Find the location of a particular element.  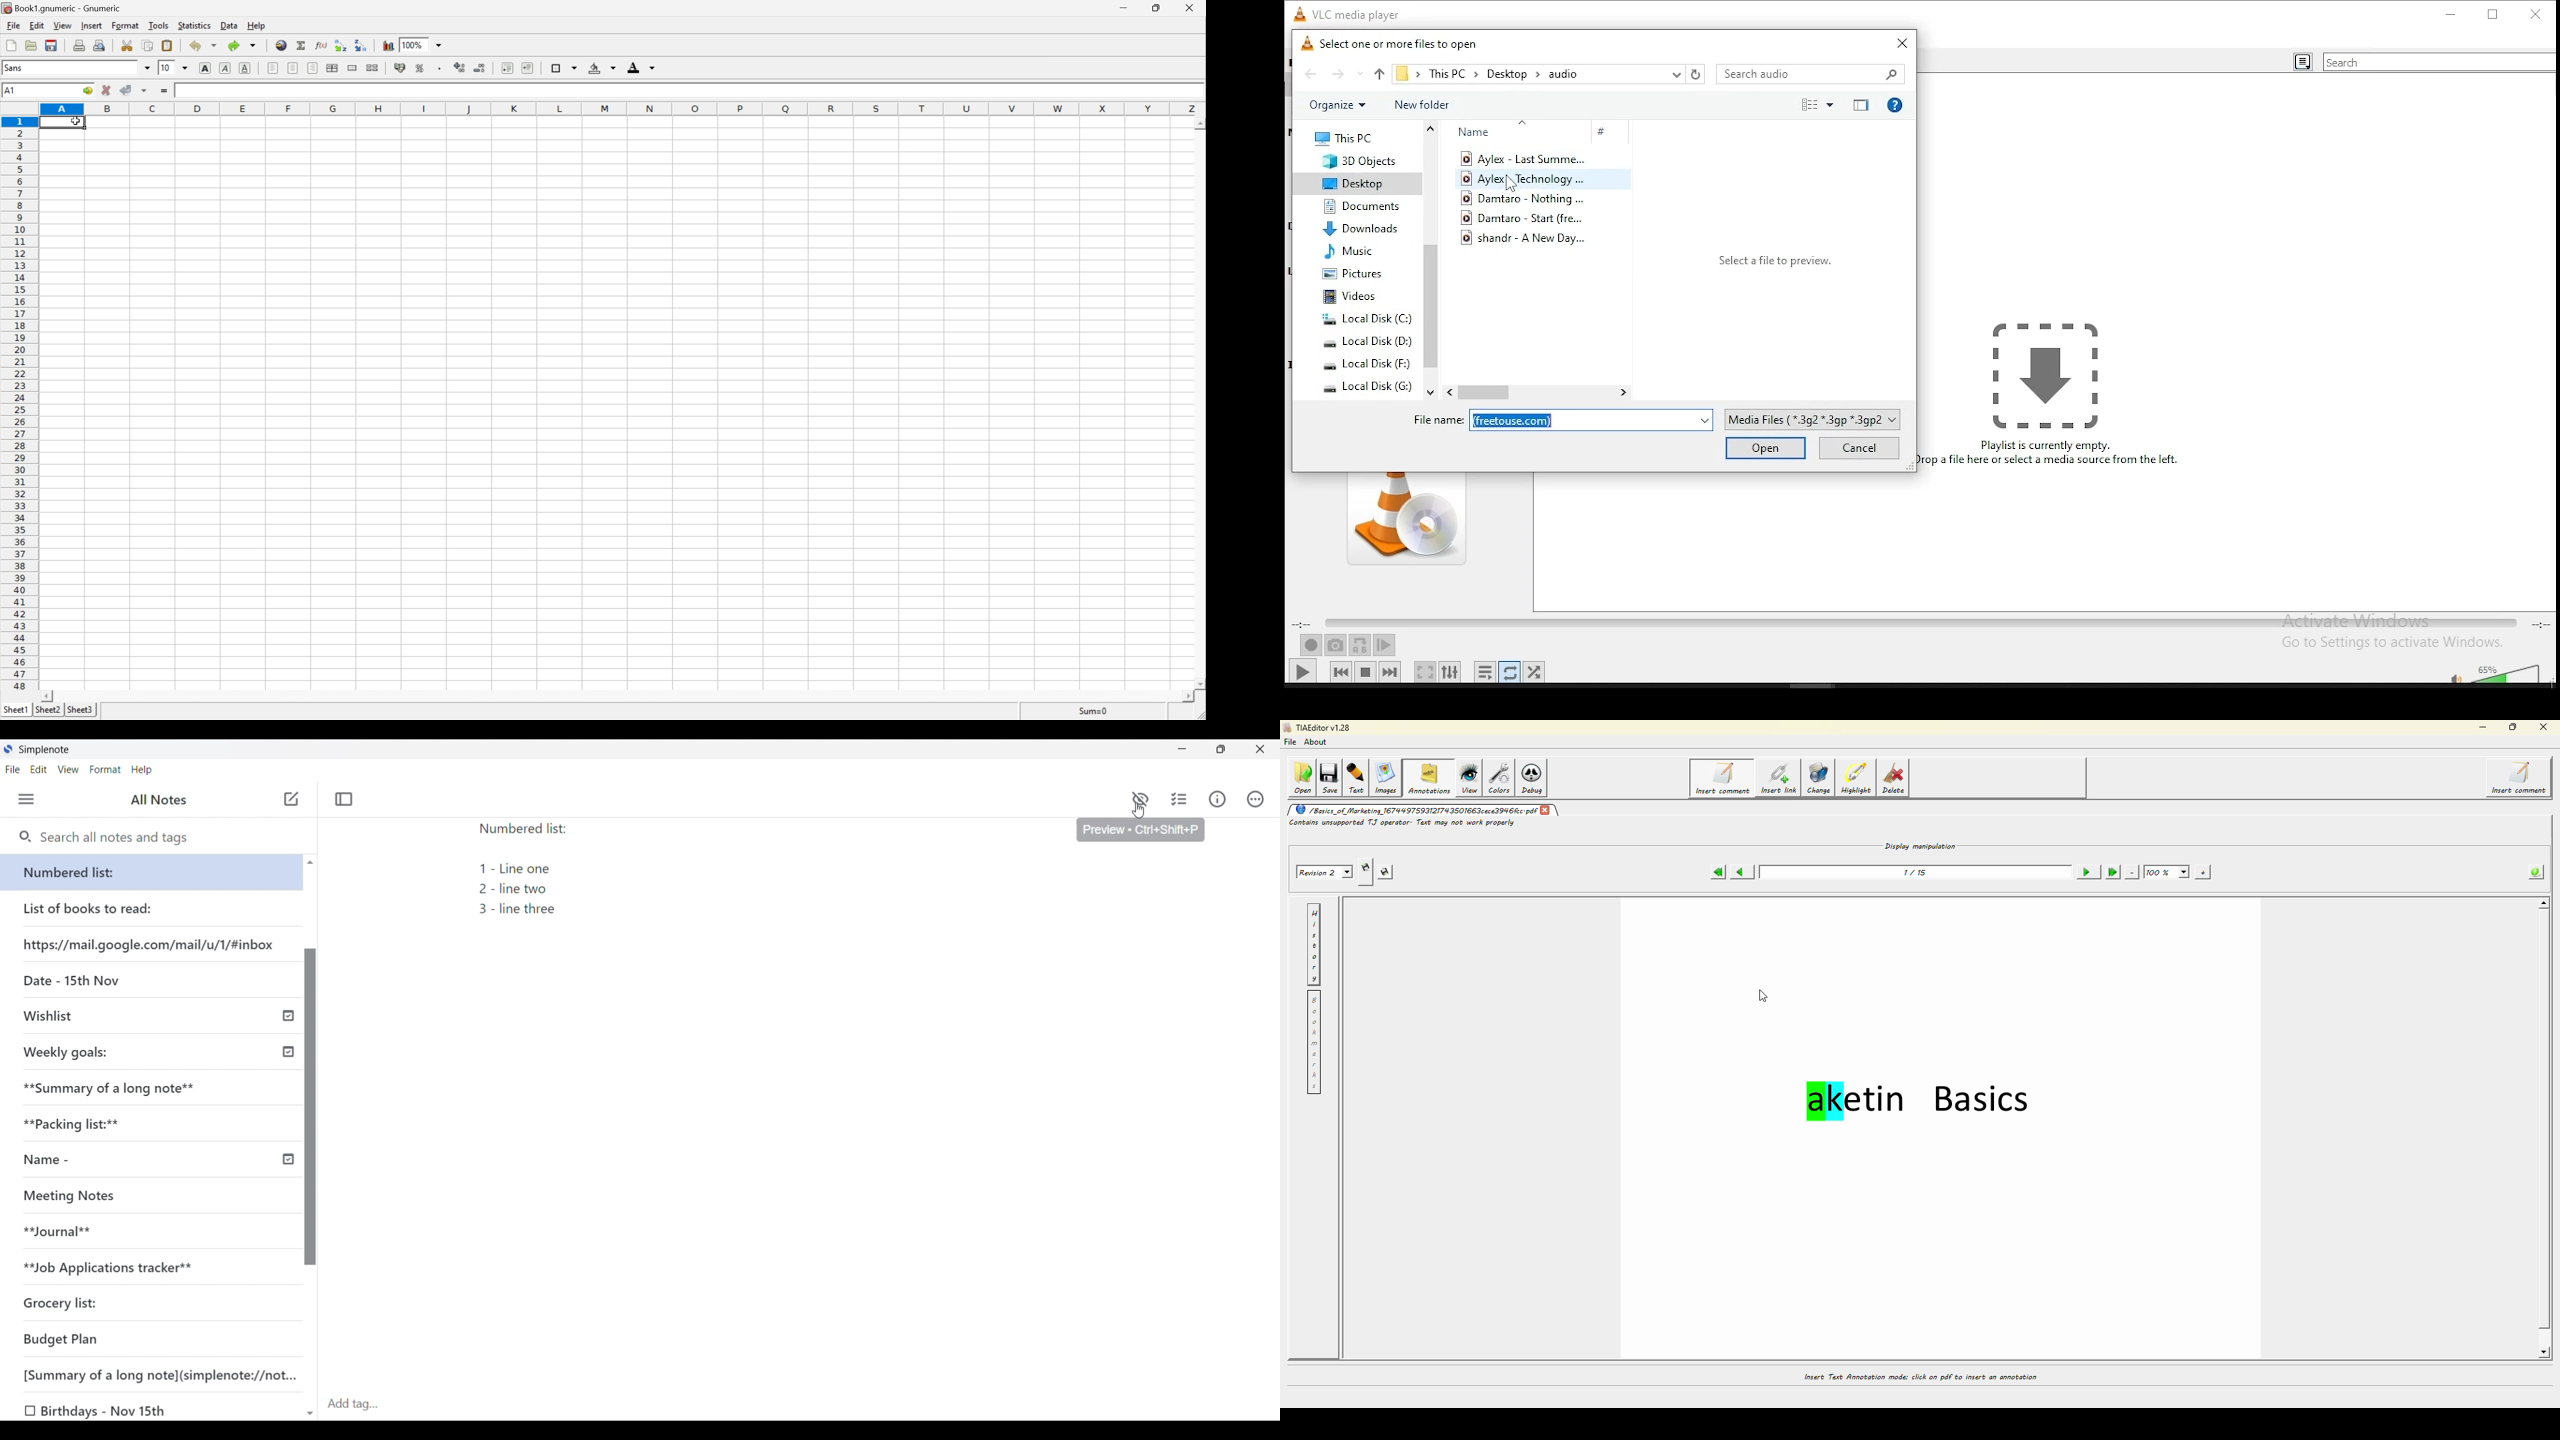

record is located at coordinates (1311, 645).